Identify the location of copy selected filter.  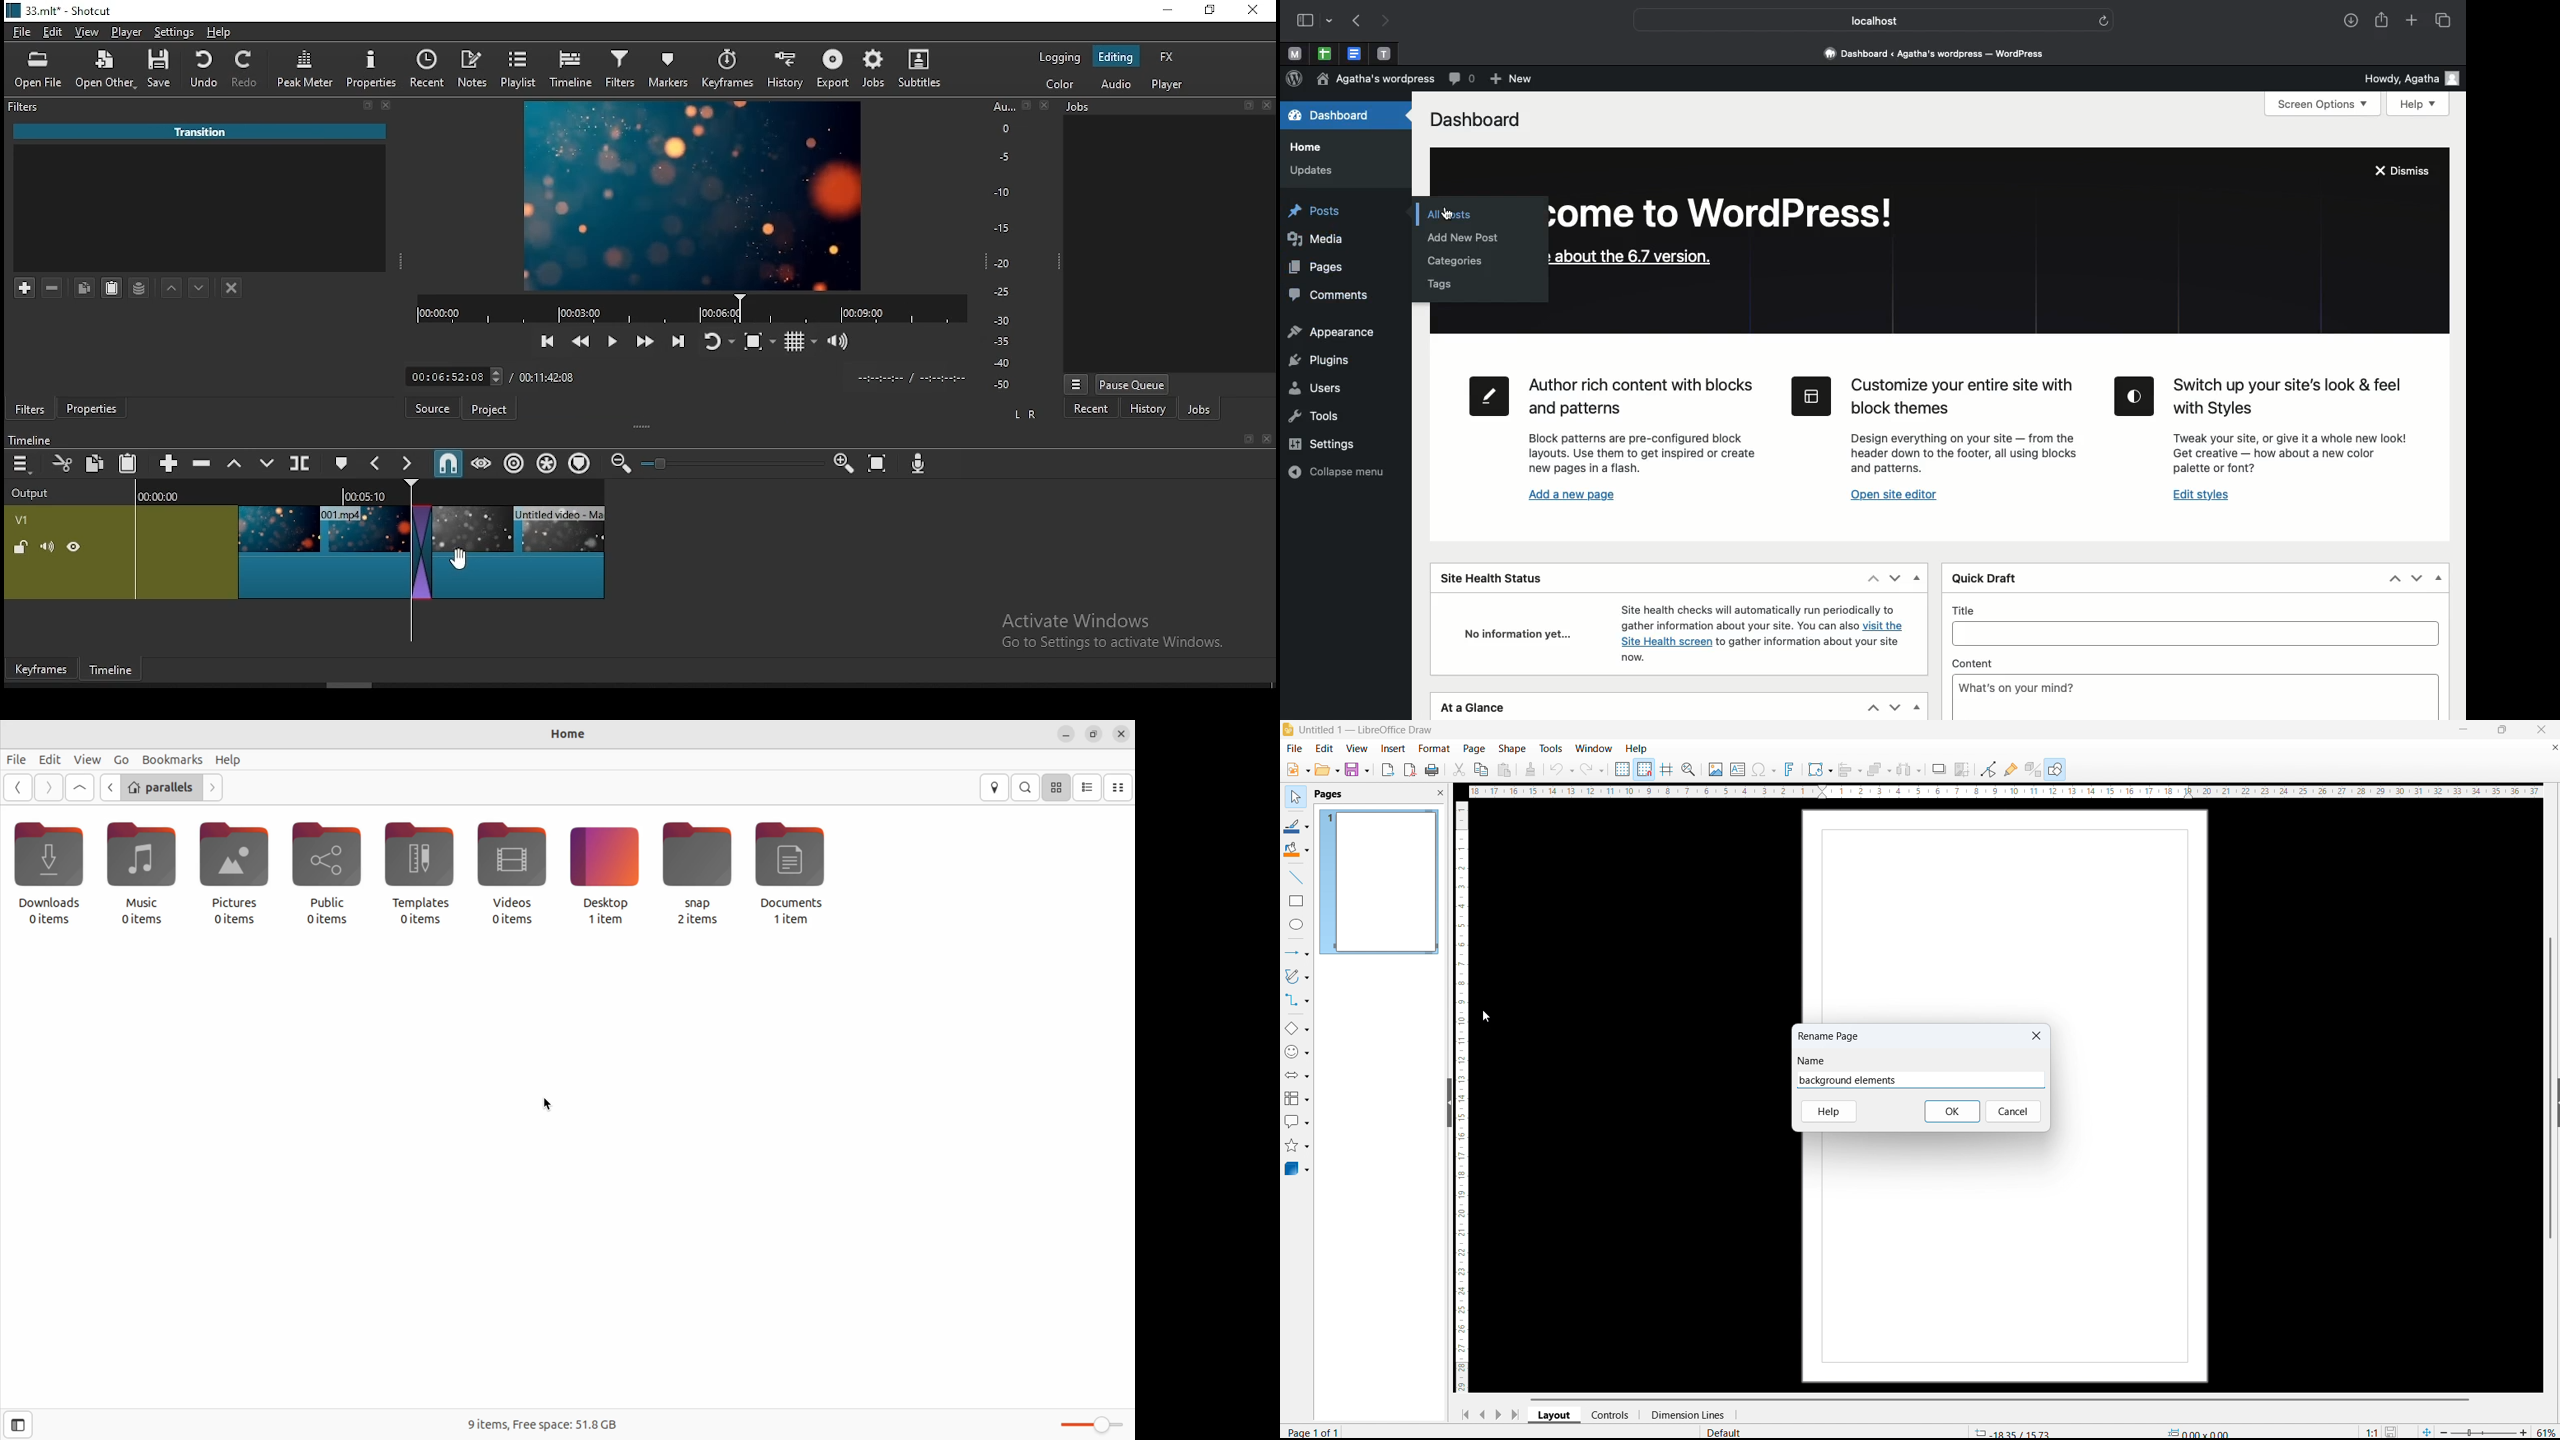
(85, 288).